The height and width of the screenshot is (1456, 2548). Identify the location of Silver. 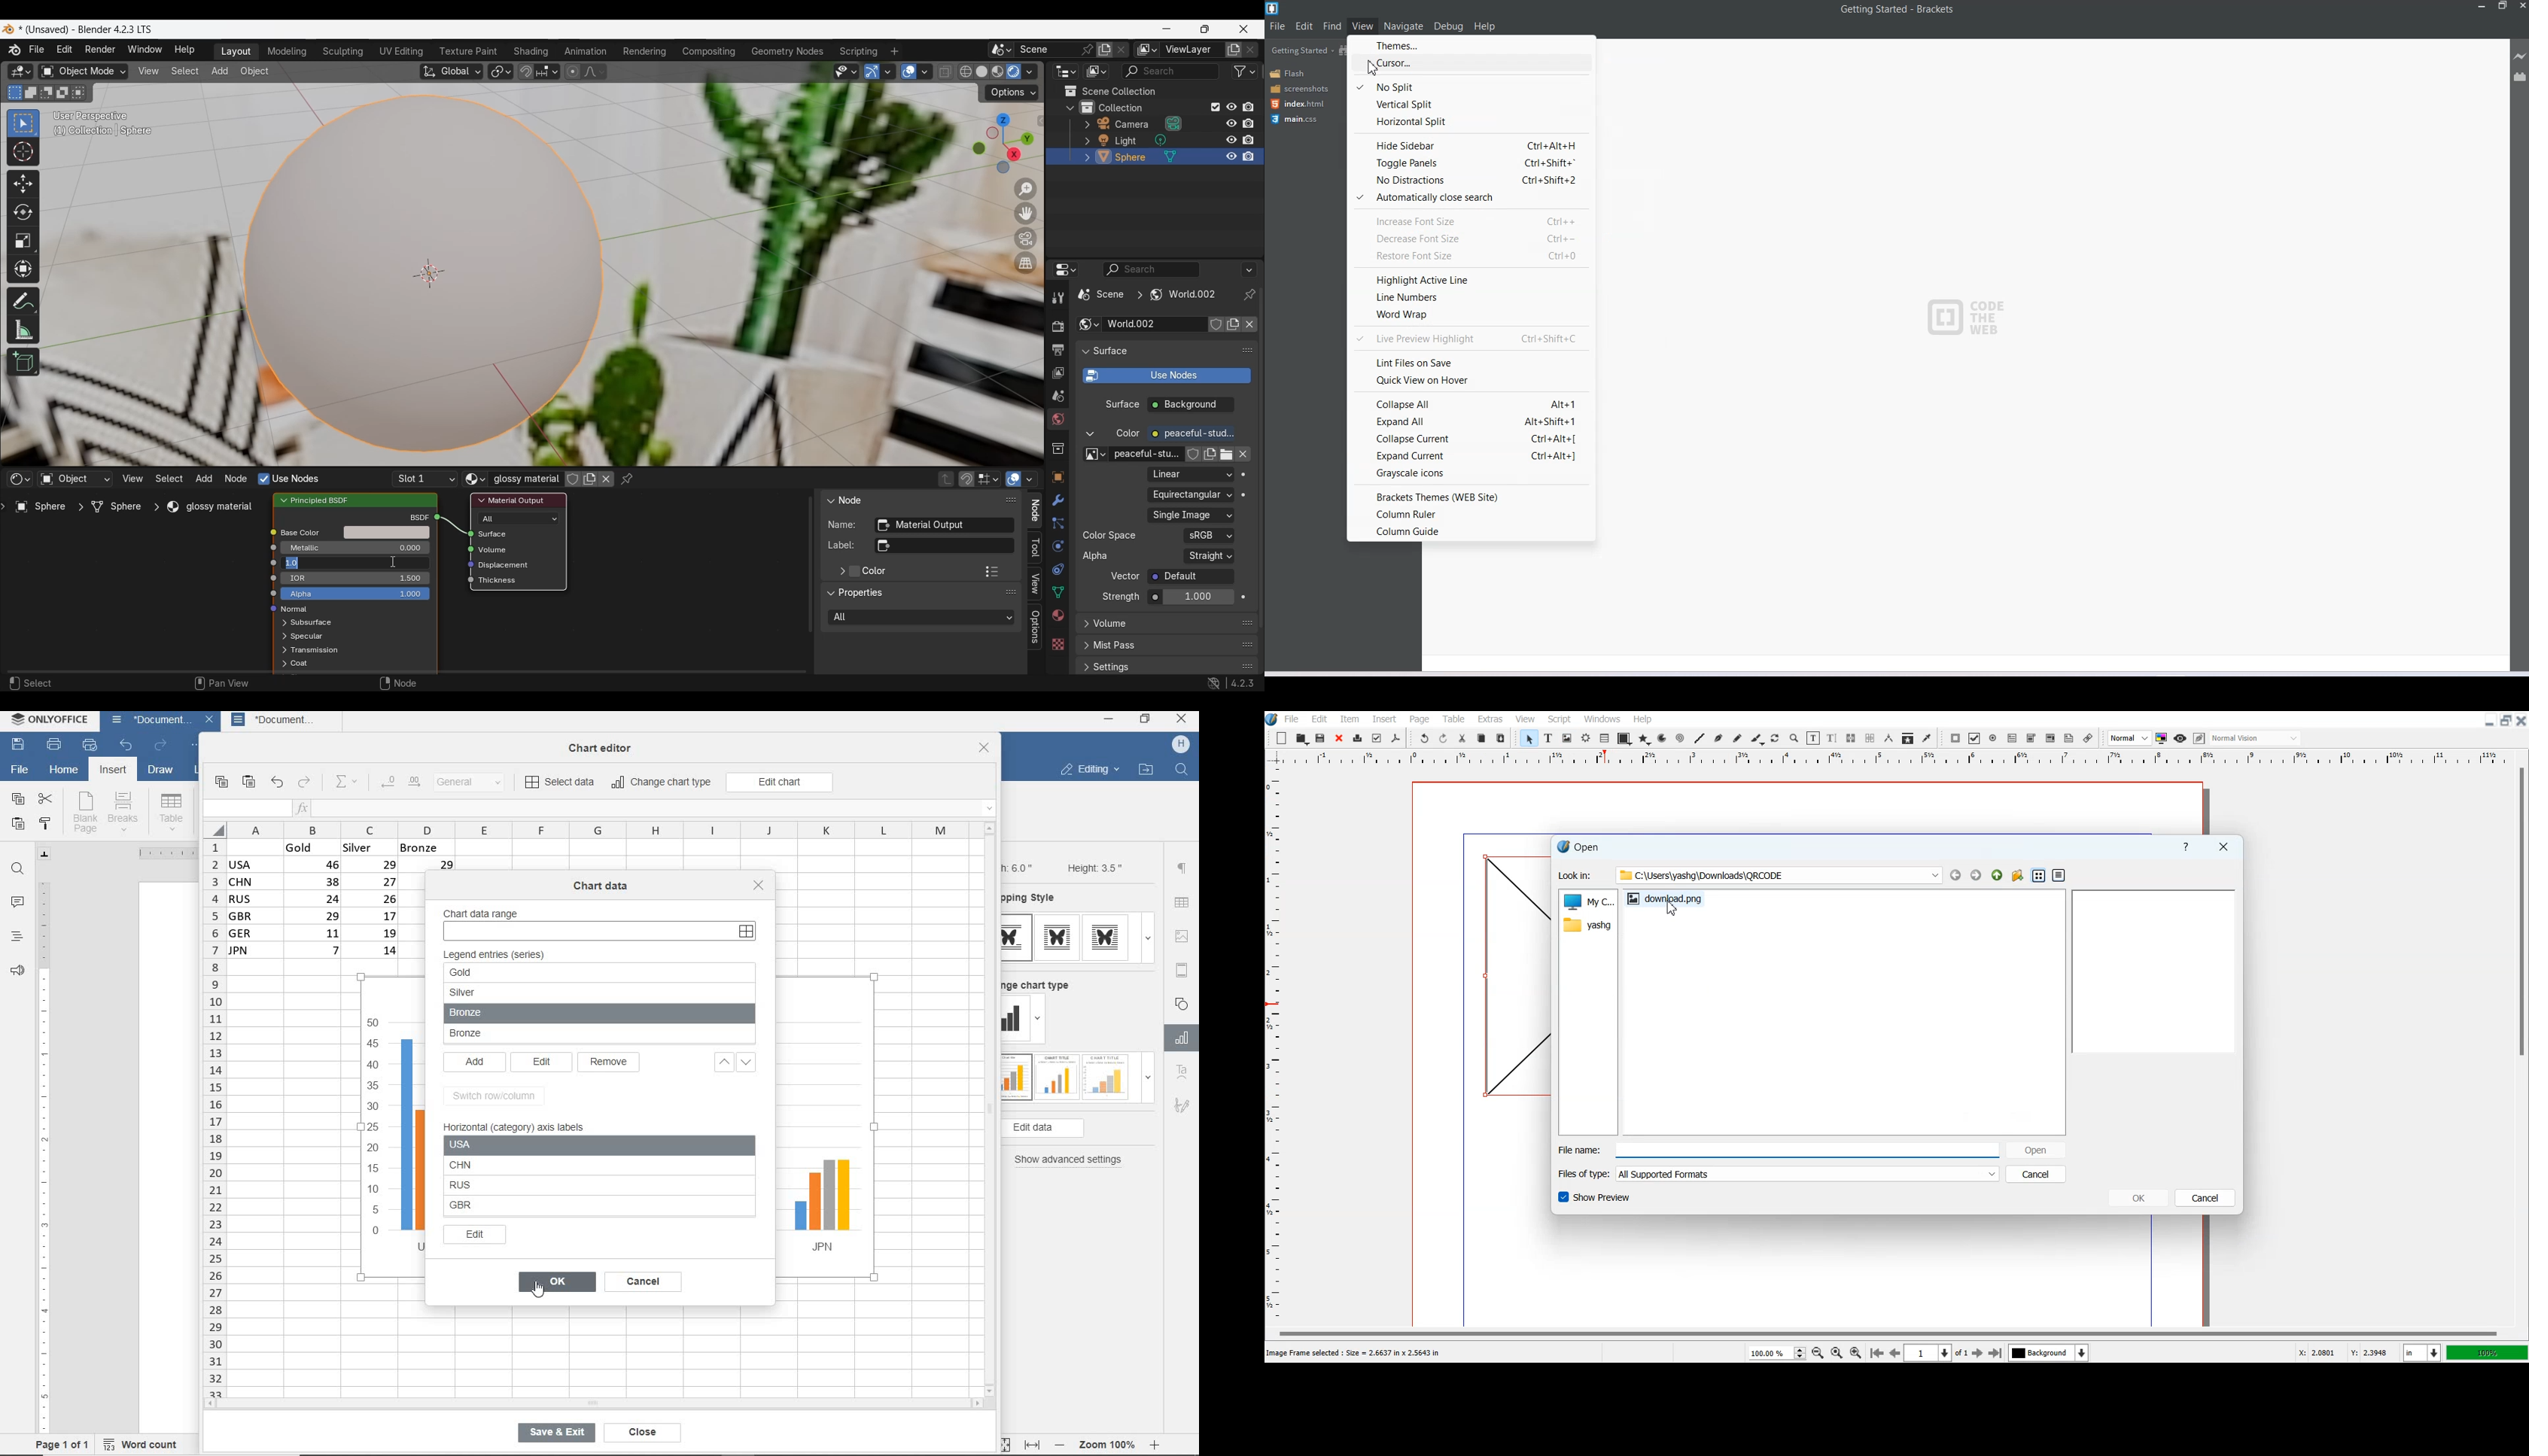
(525, 993).